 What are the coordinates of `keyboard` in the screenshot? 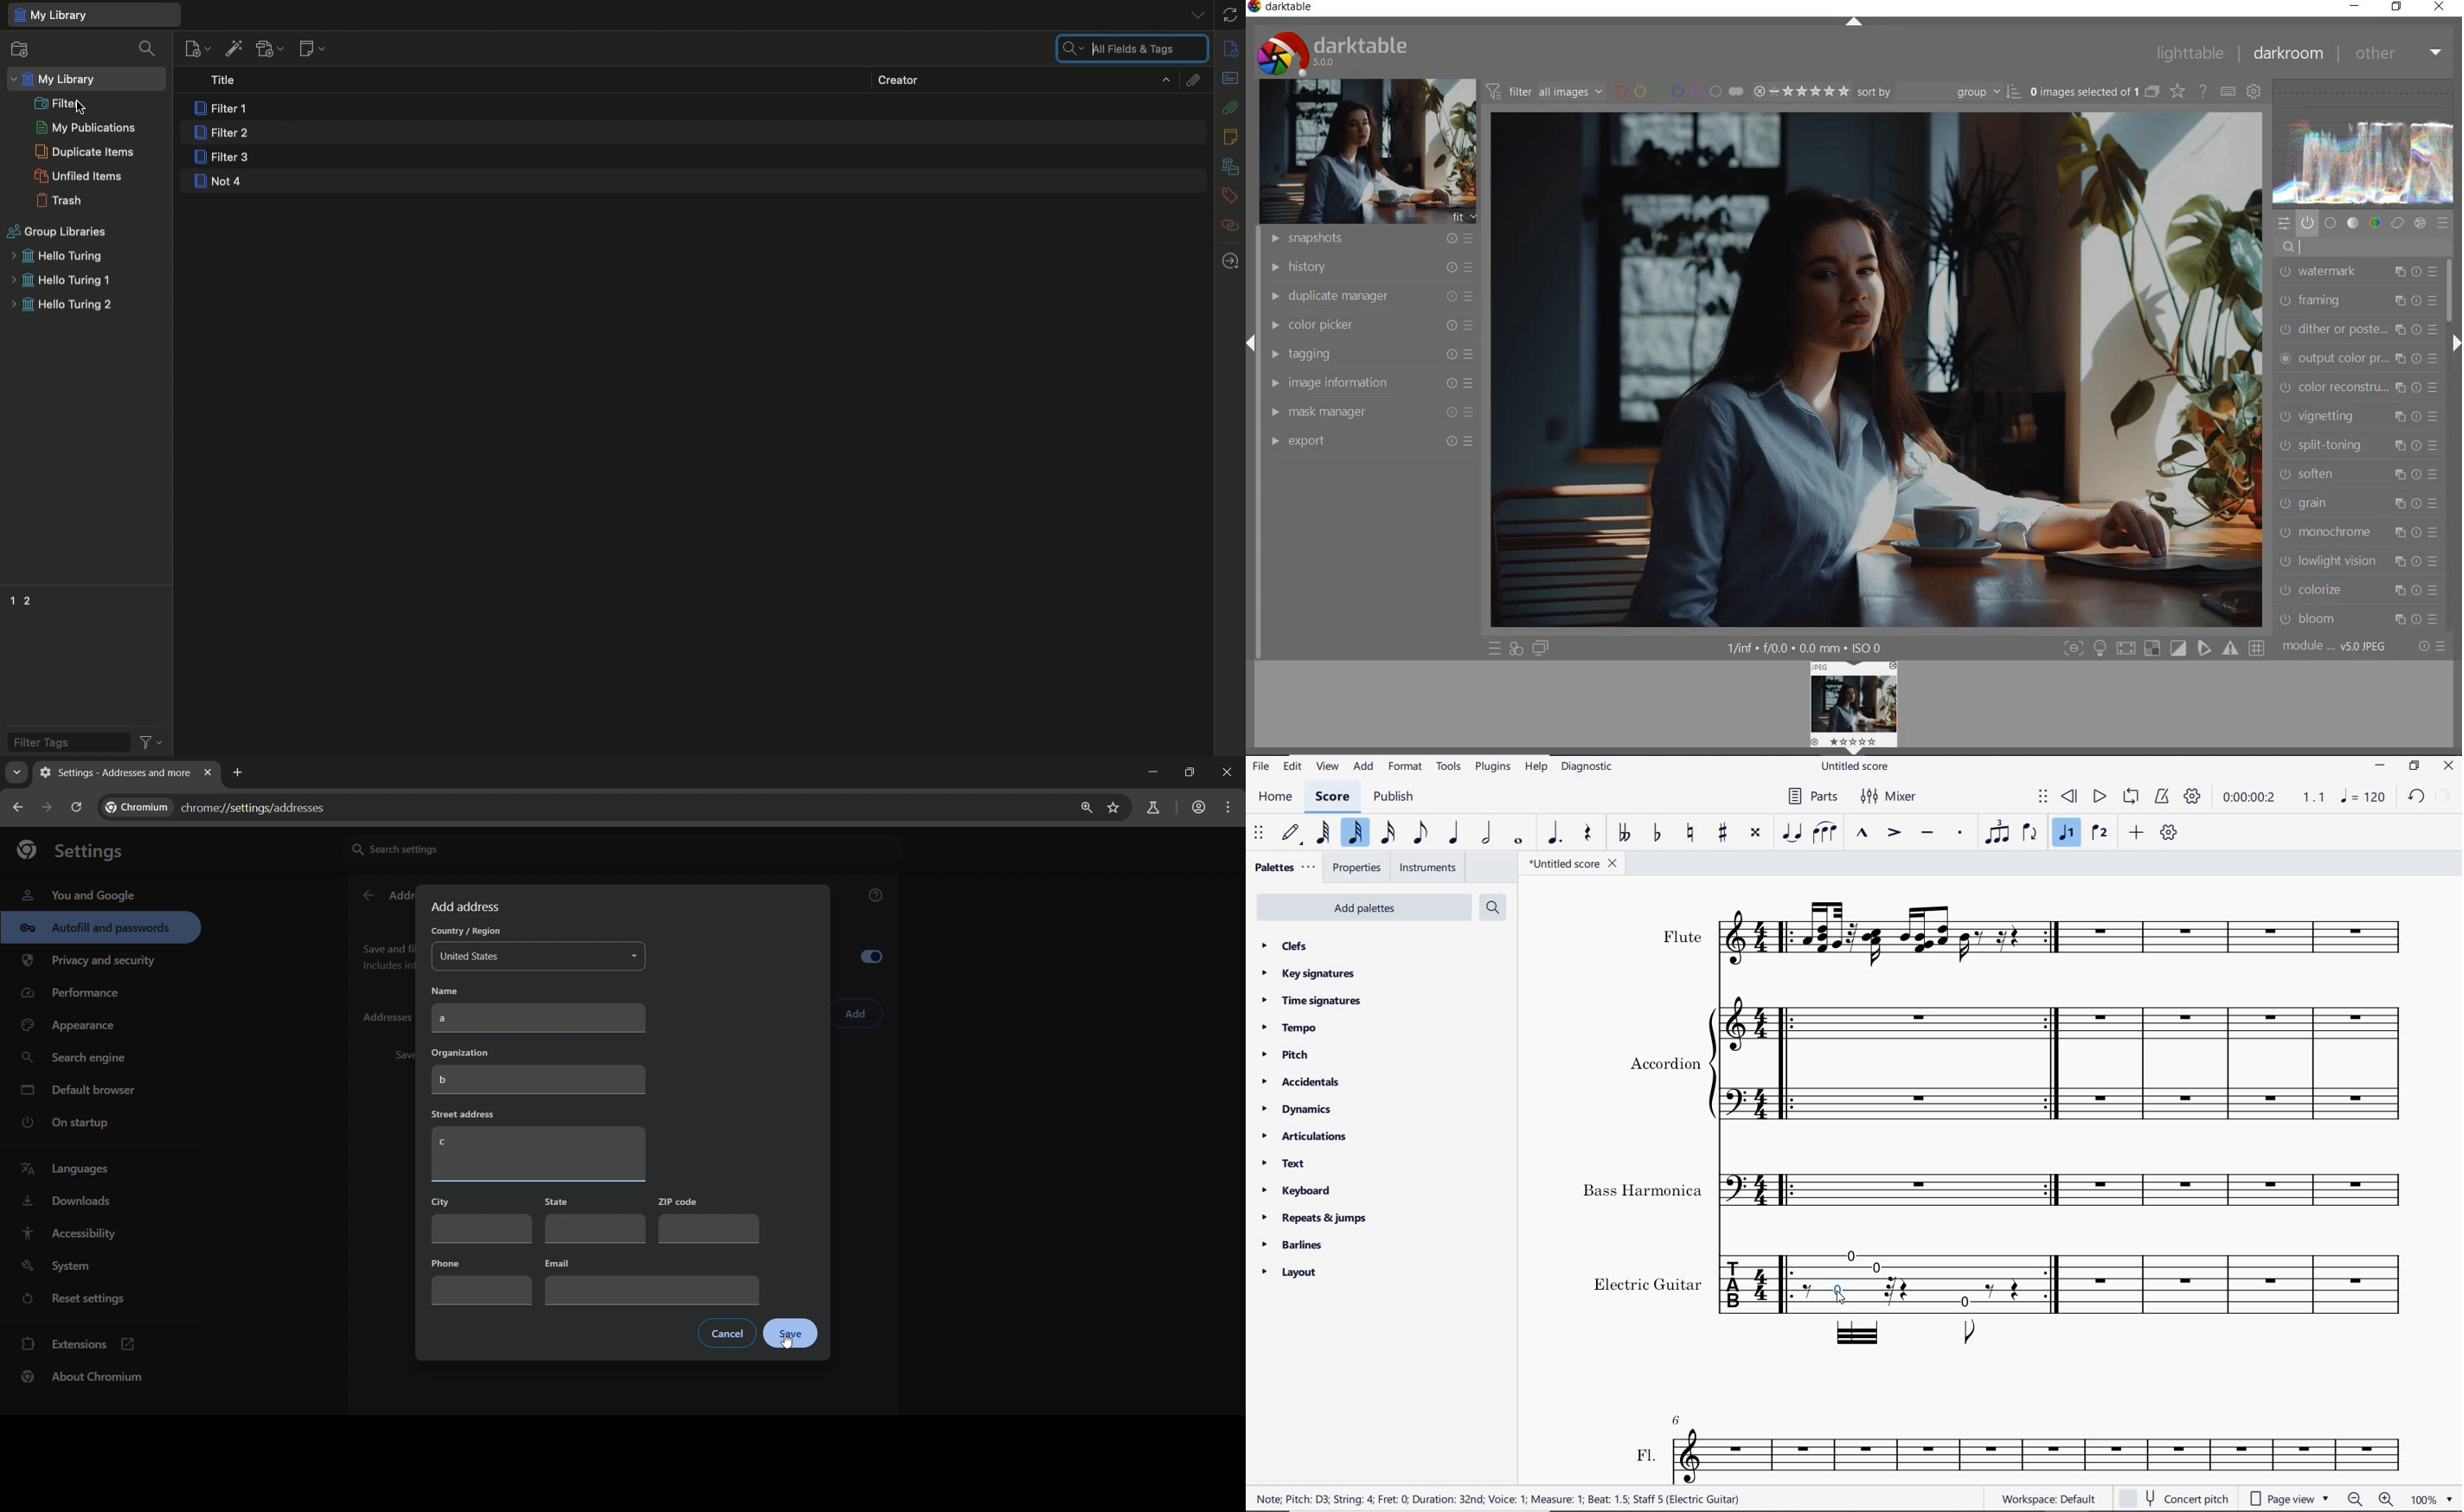 It's located at (1298, 1192).